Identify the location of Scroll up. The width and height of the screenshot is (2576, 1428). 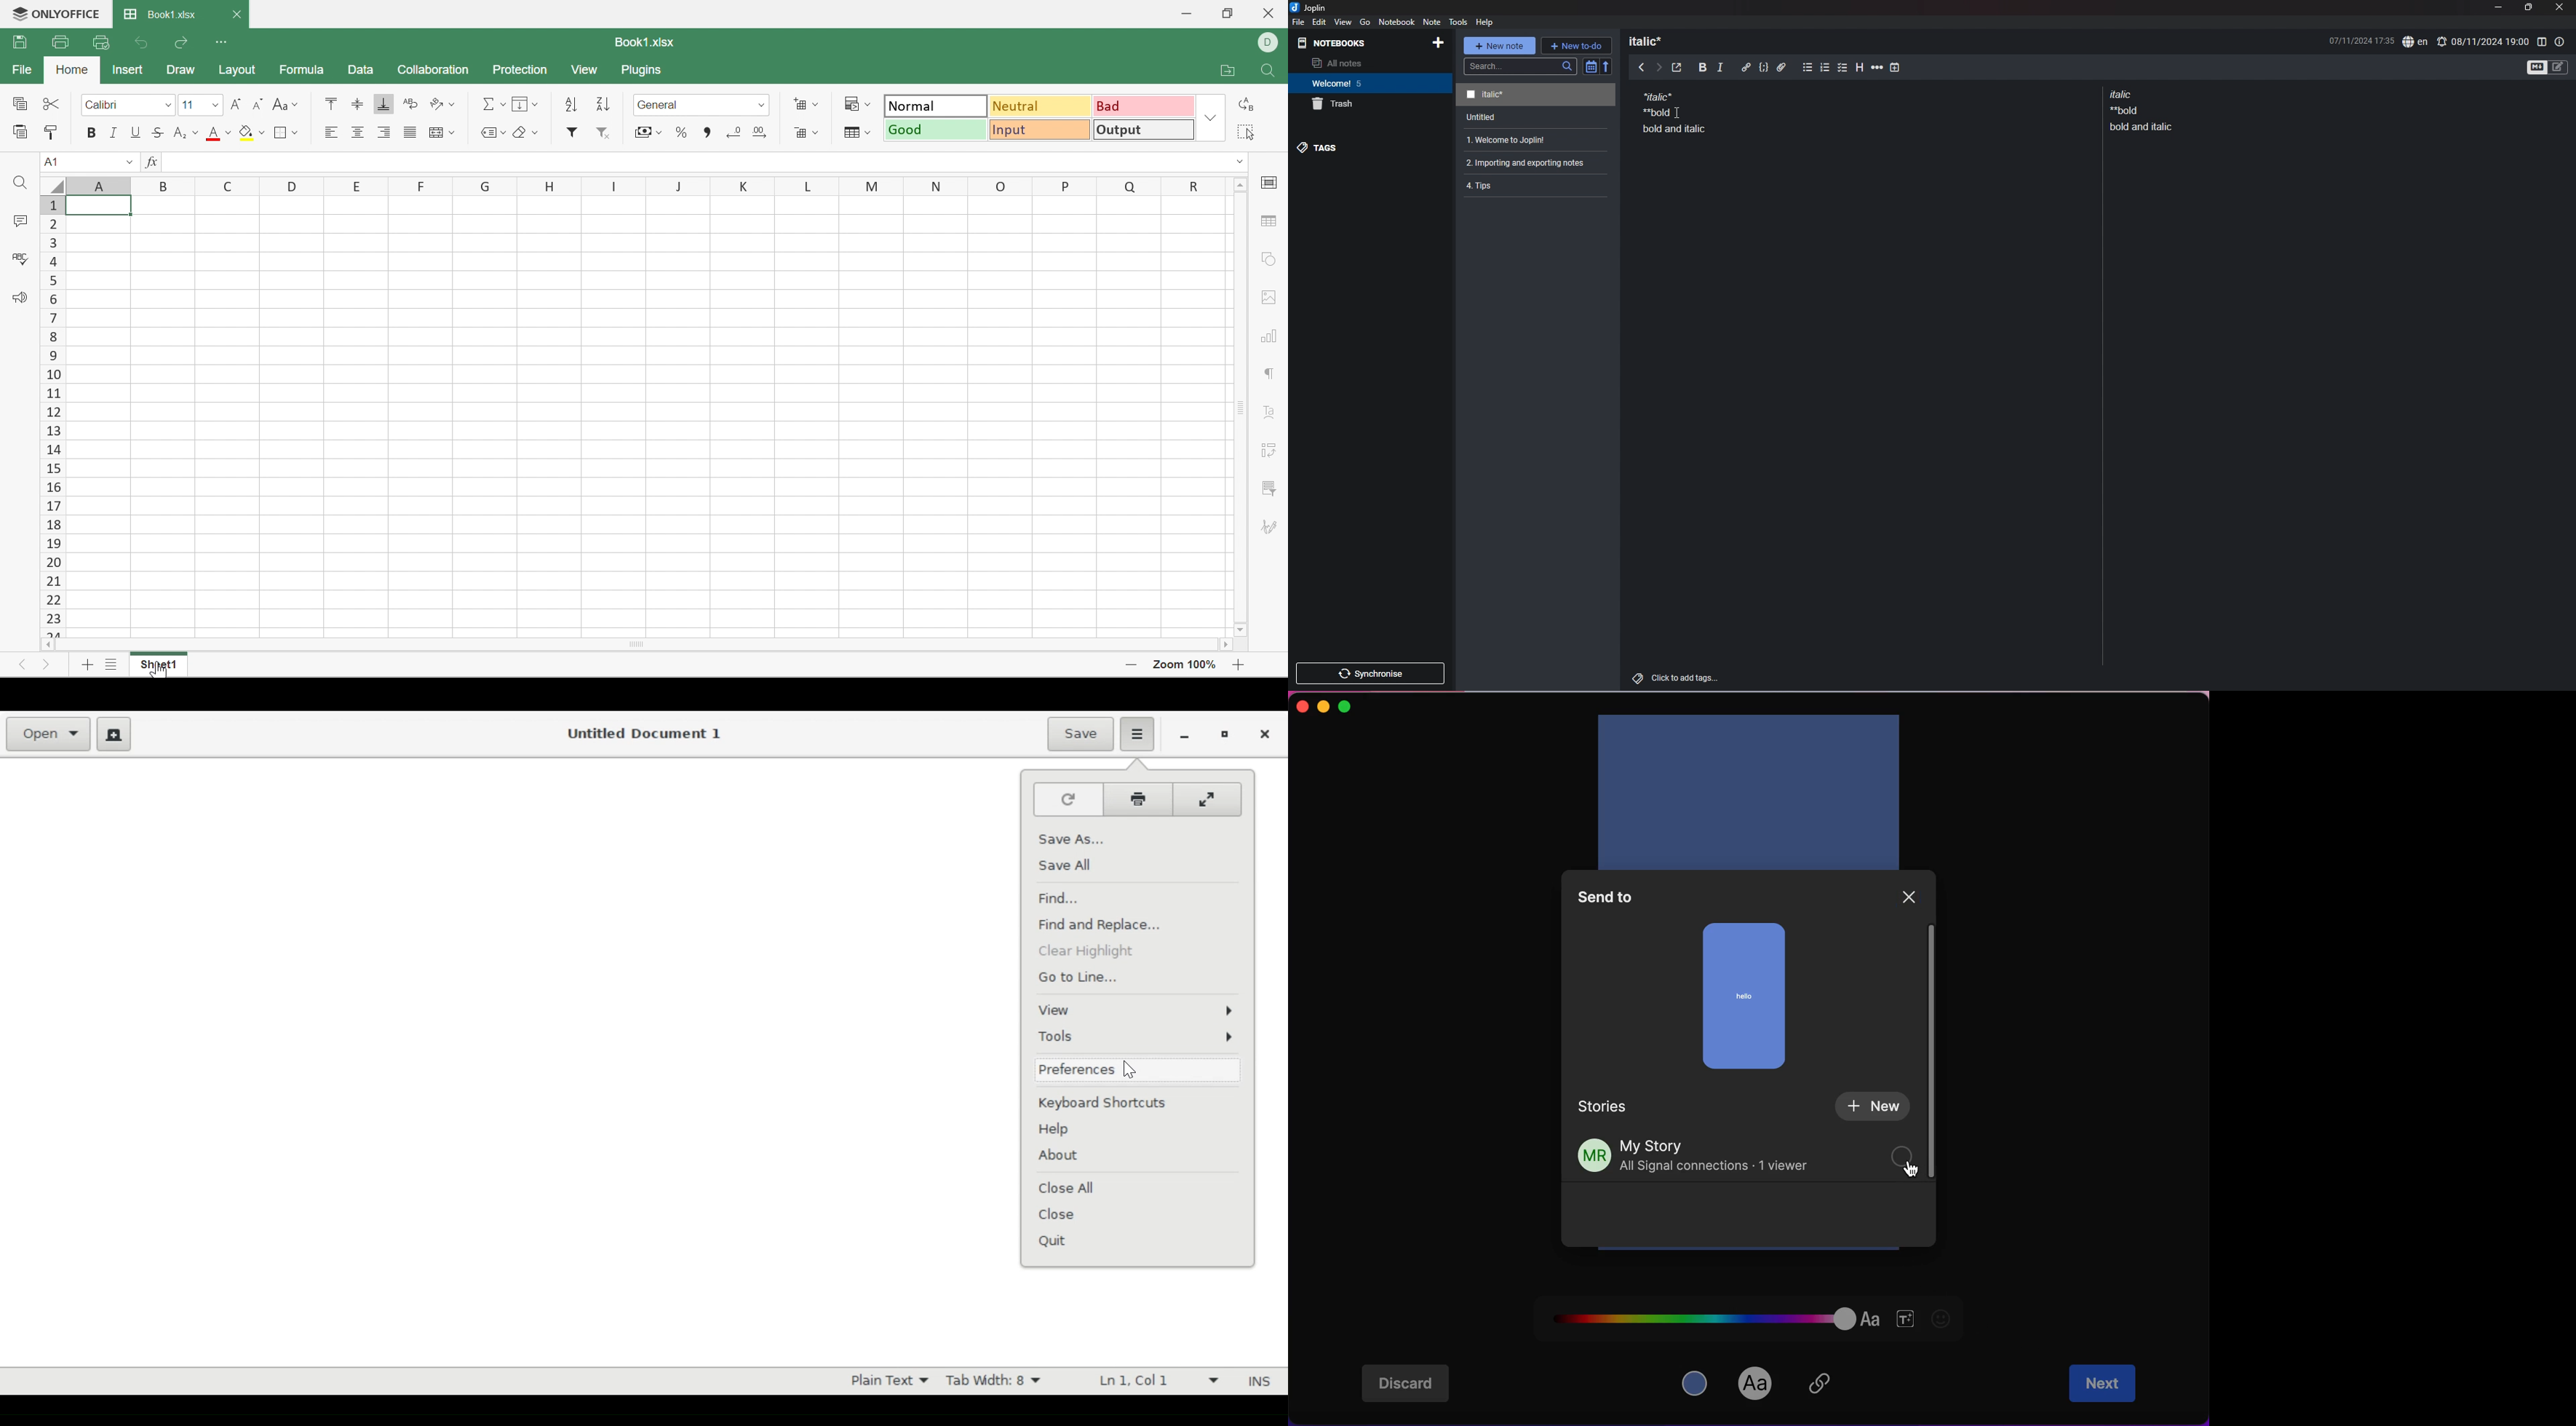
(1240, 184).